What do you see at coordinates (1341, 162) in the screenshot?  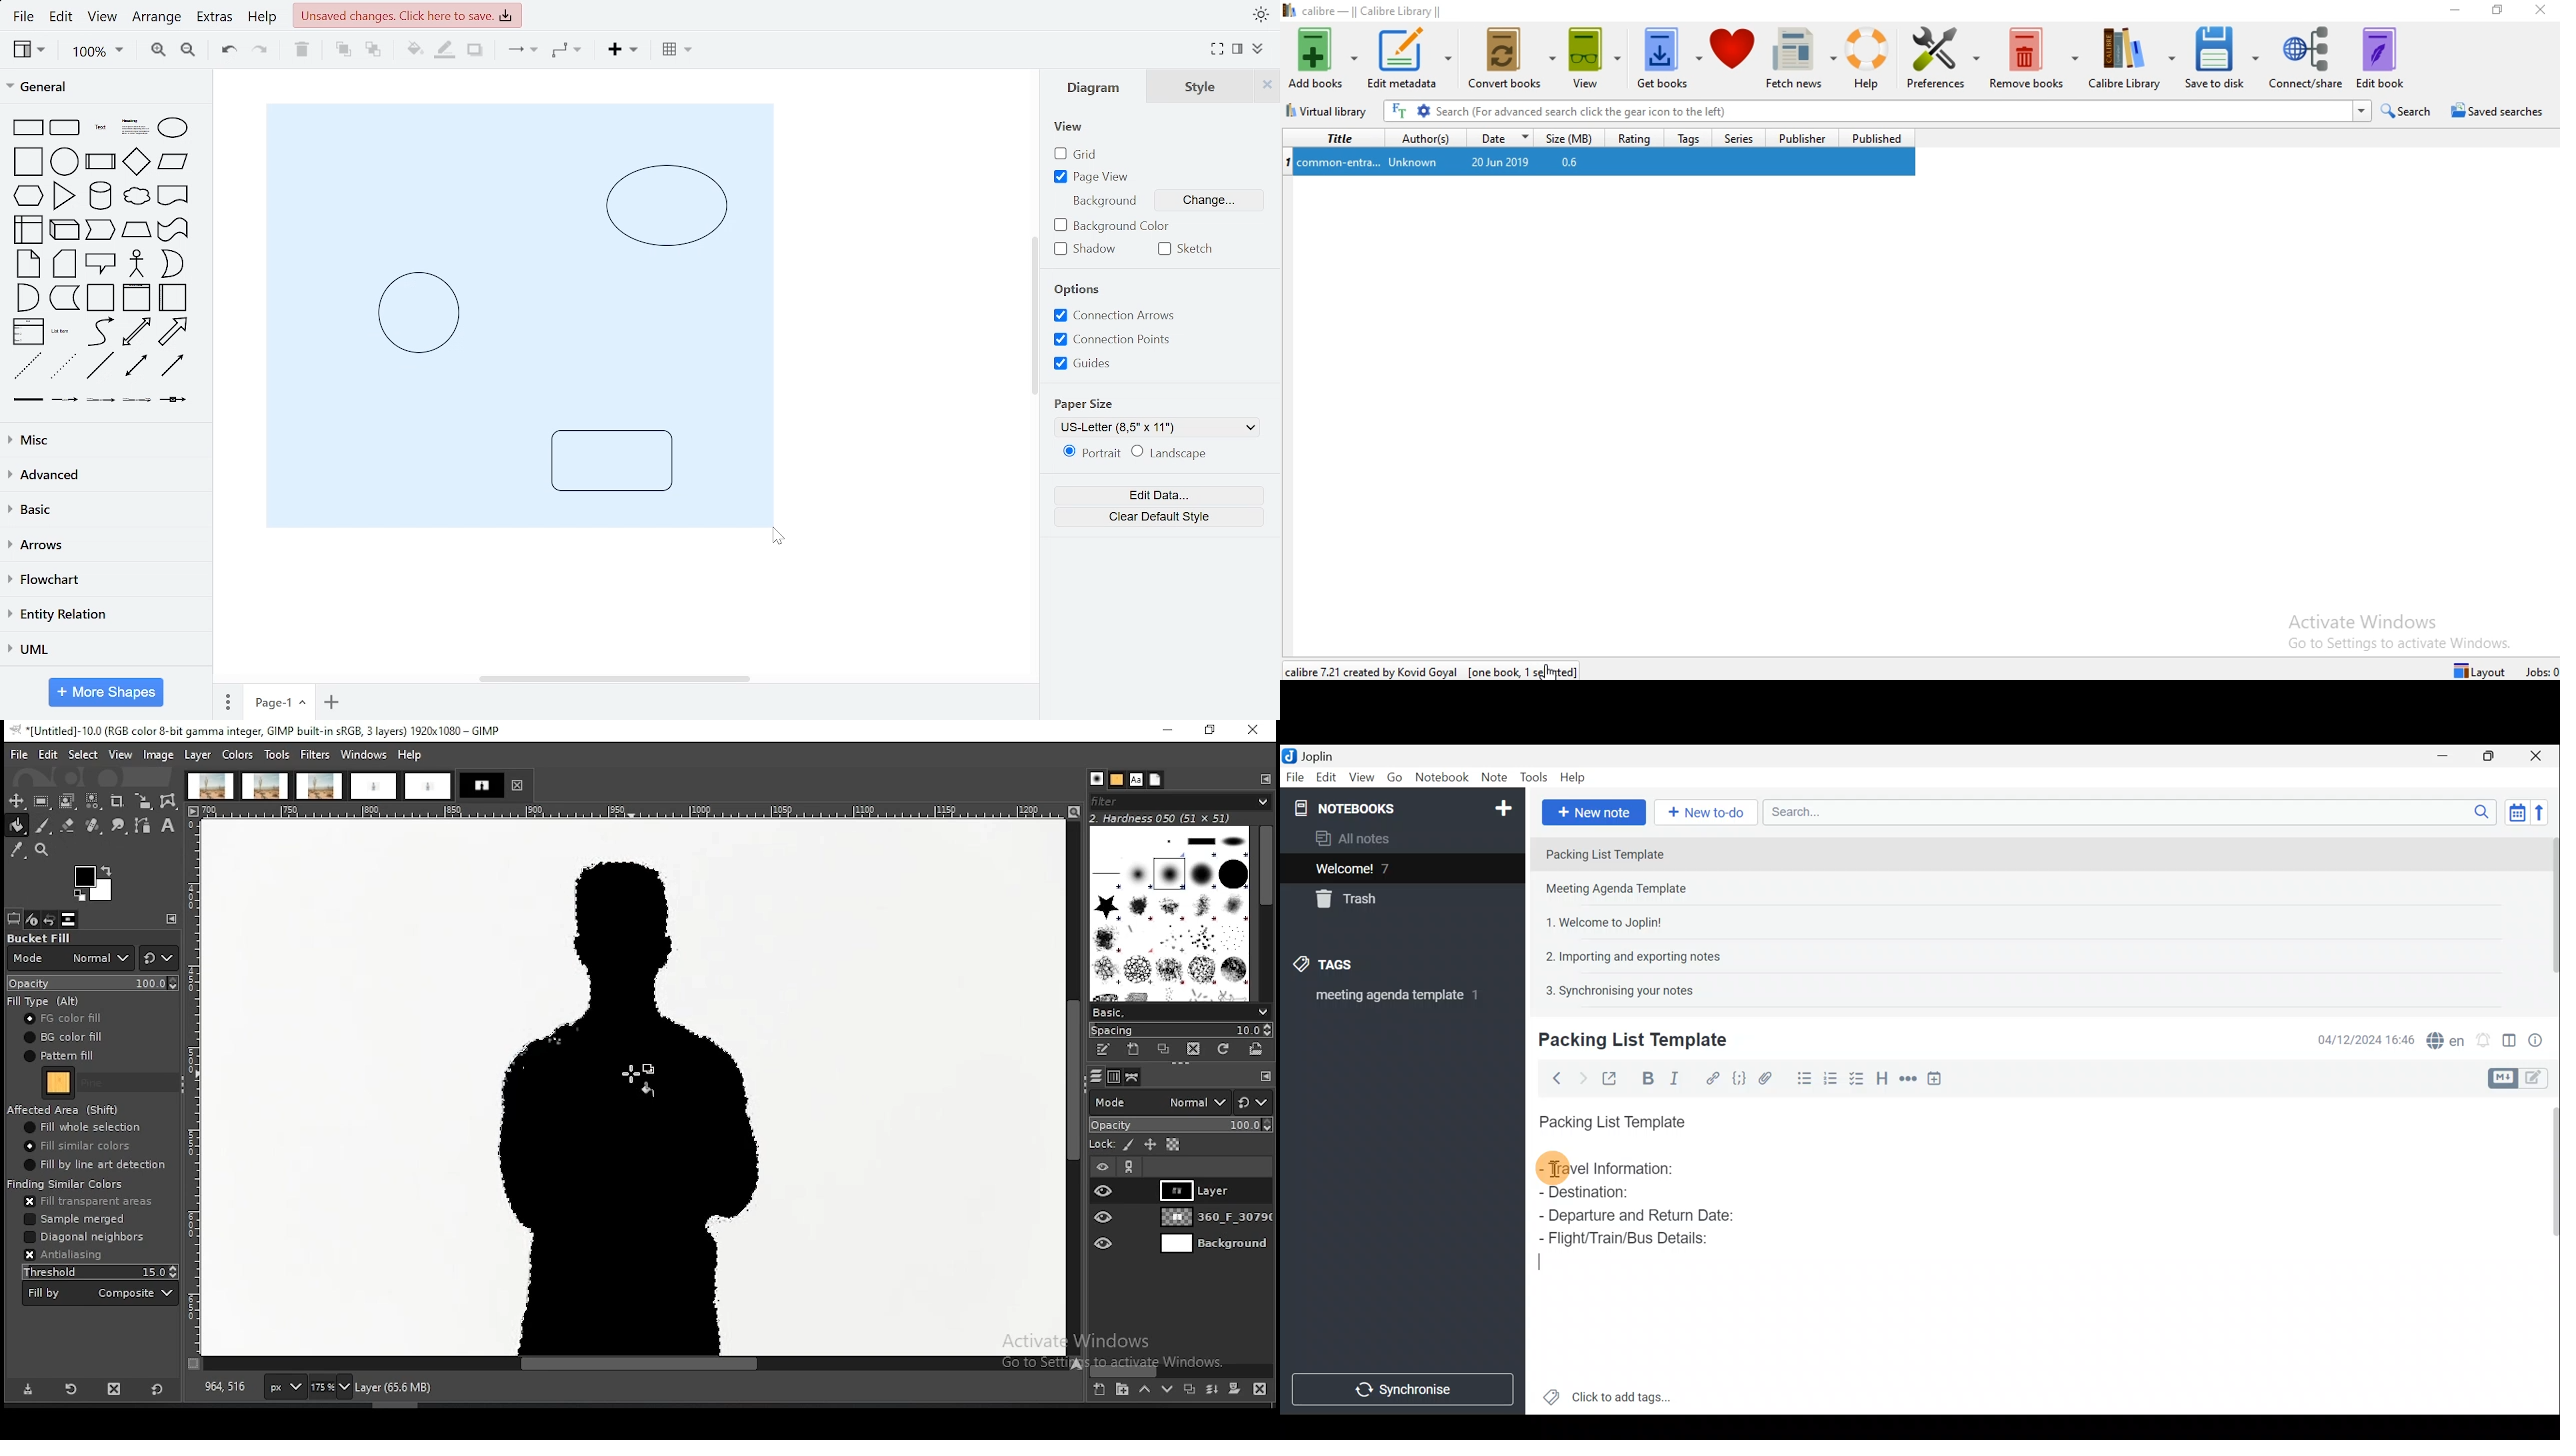 I see `common-entra...` at bounding box center [1341, 162].